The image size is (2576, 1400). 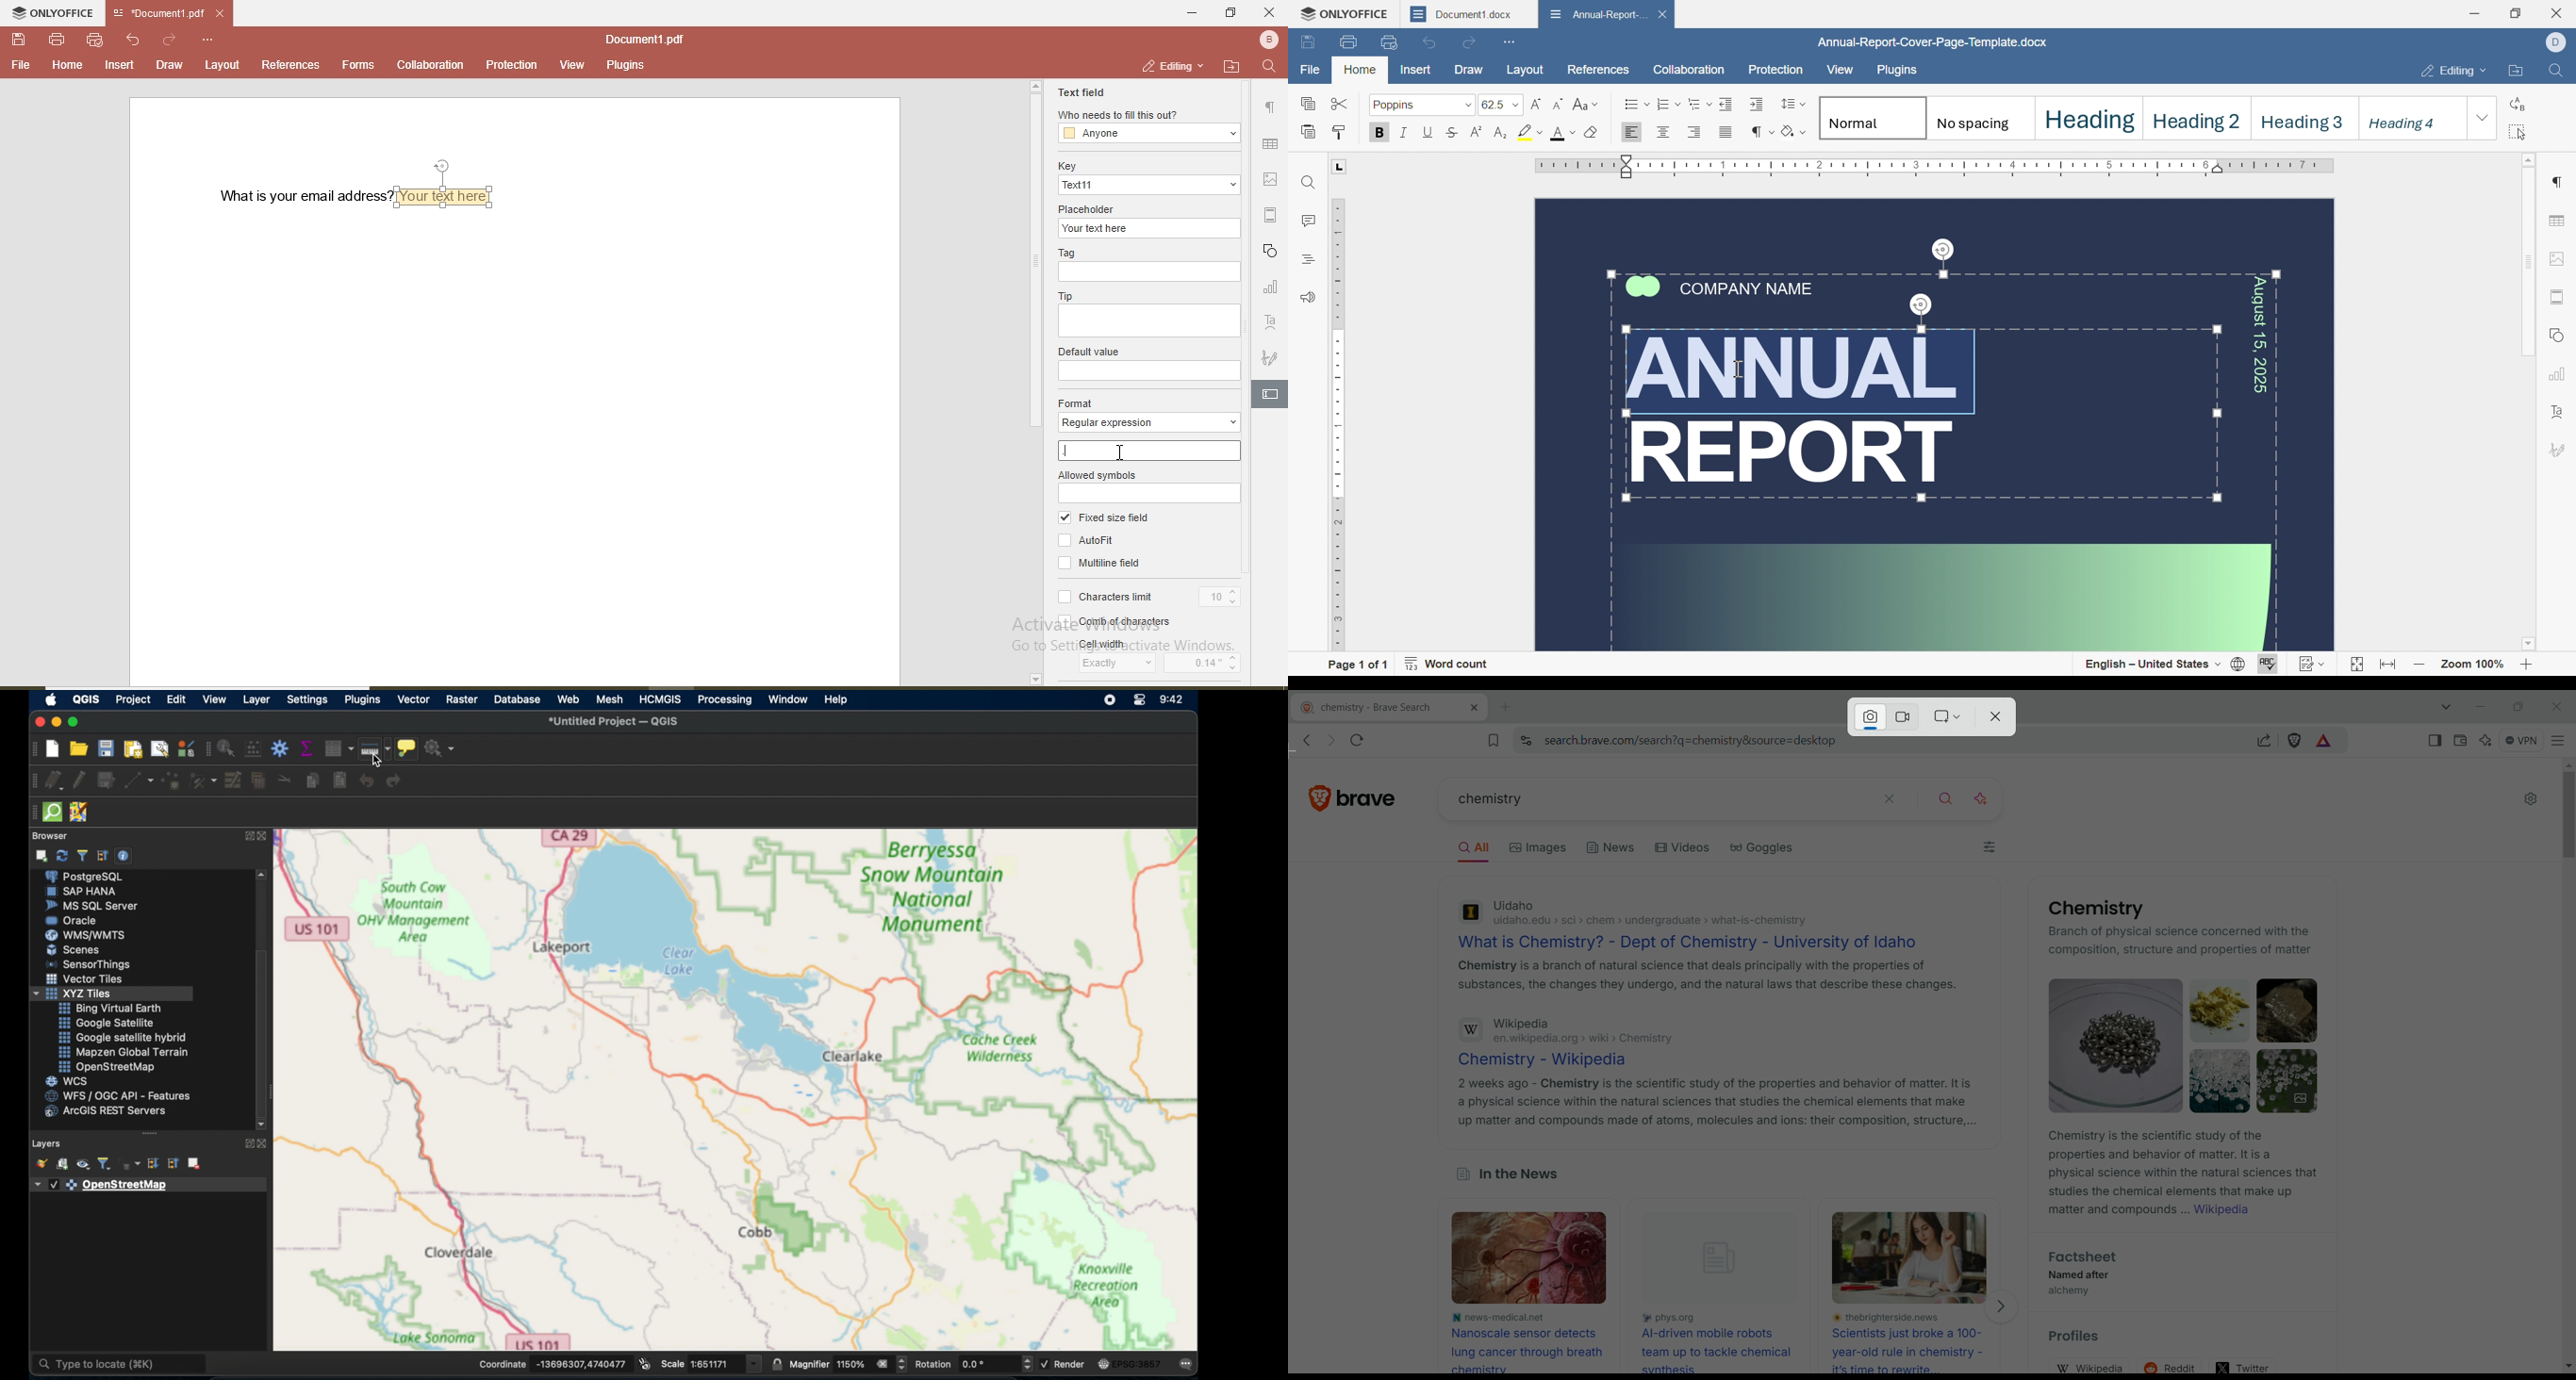 I want to click on tip, so click(x=1065, y=297).